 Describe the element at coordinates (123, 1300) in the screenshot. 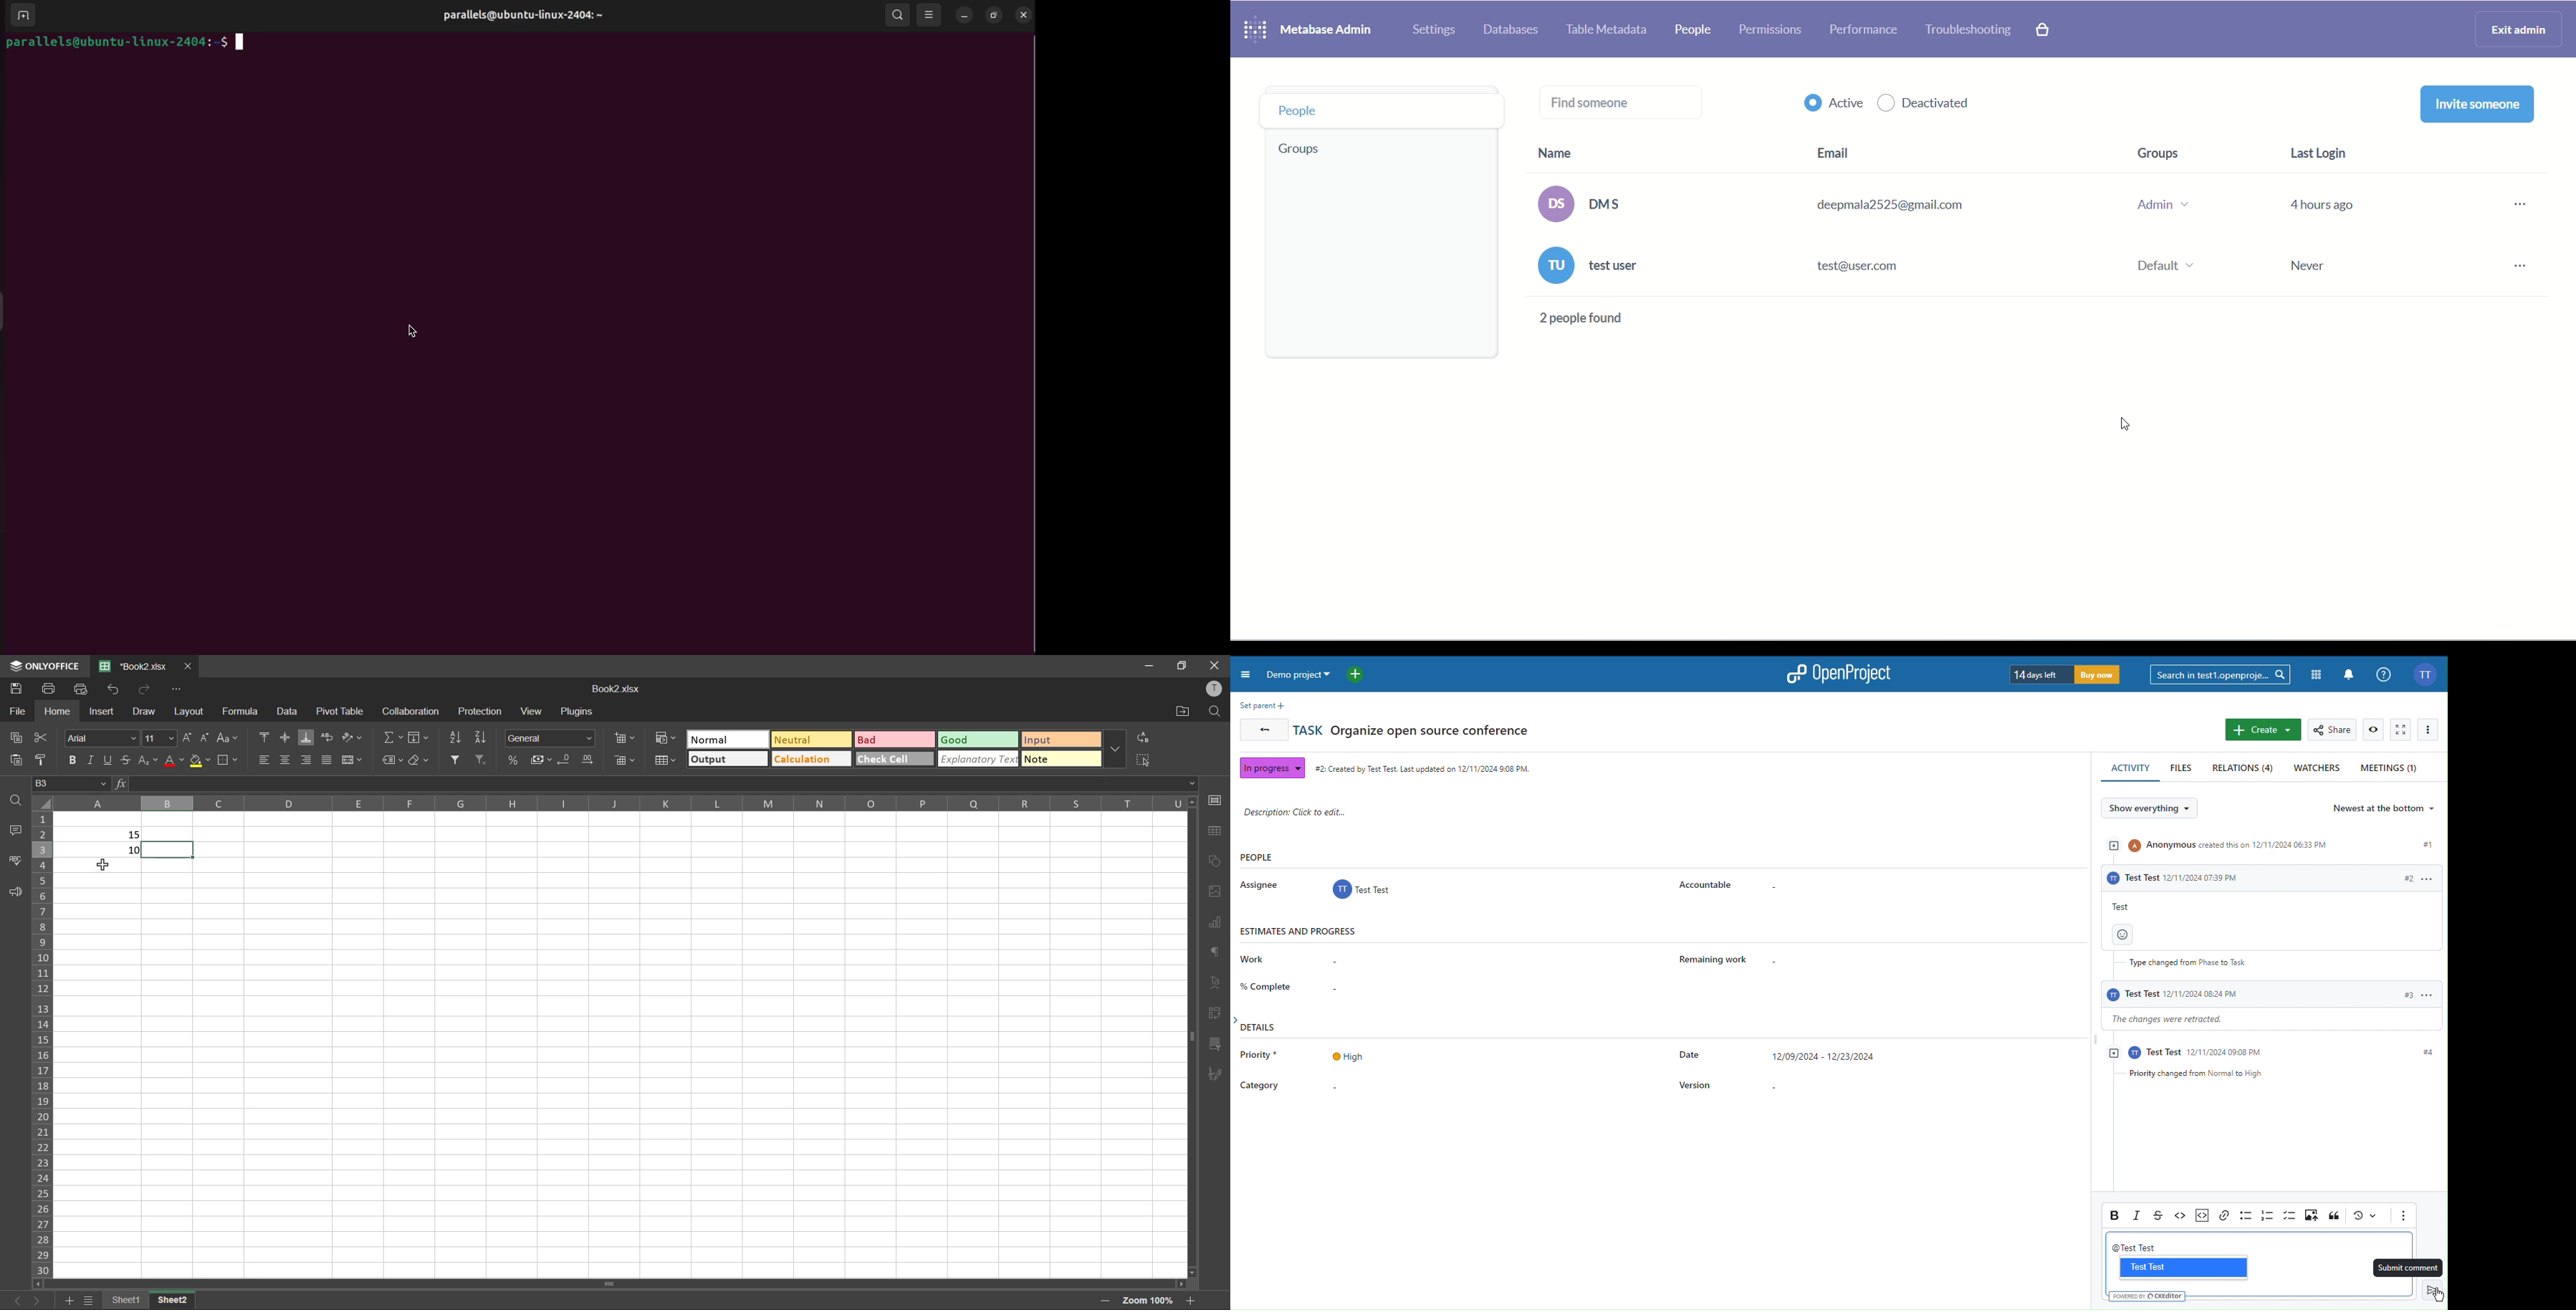

I see `sheet 1` at that location.